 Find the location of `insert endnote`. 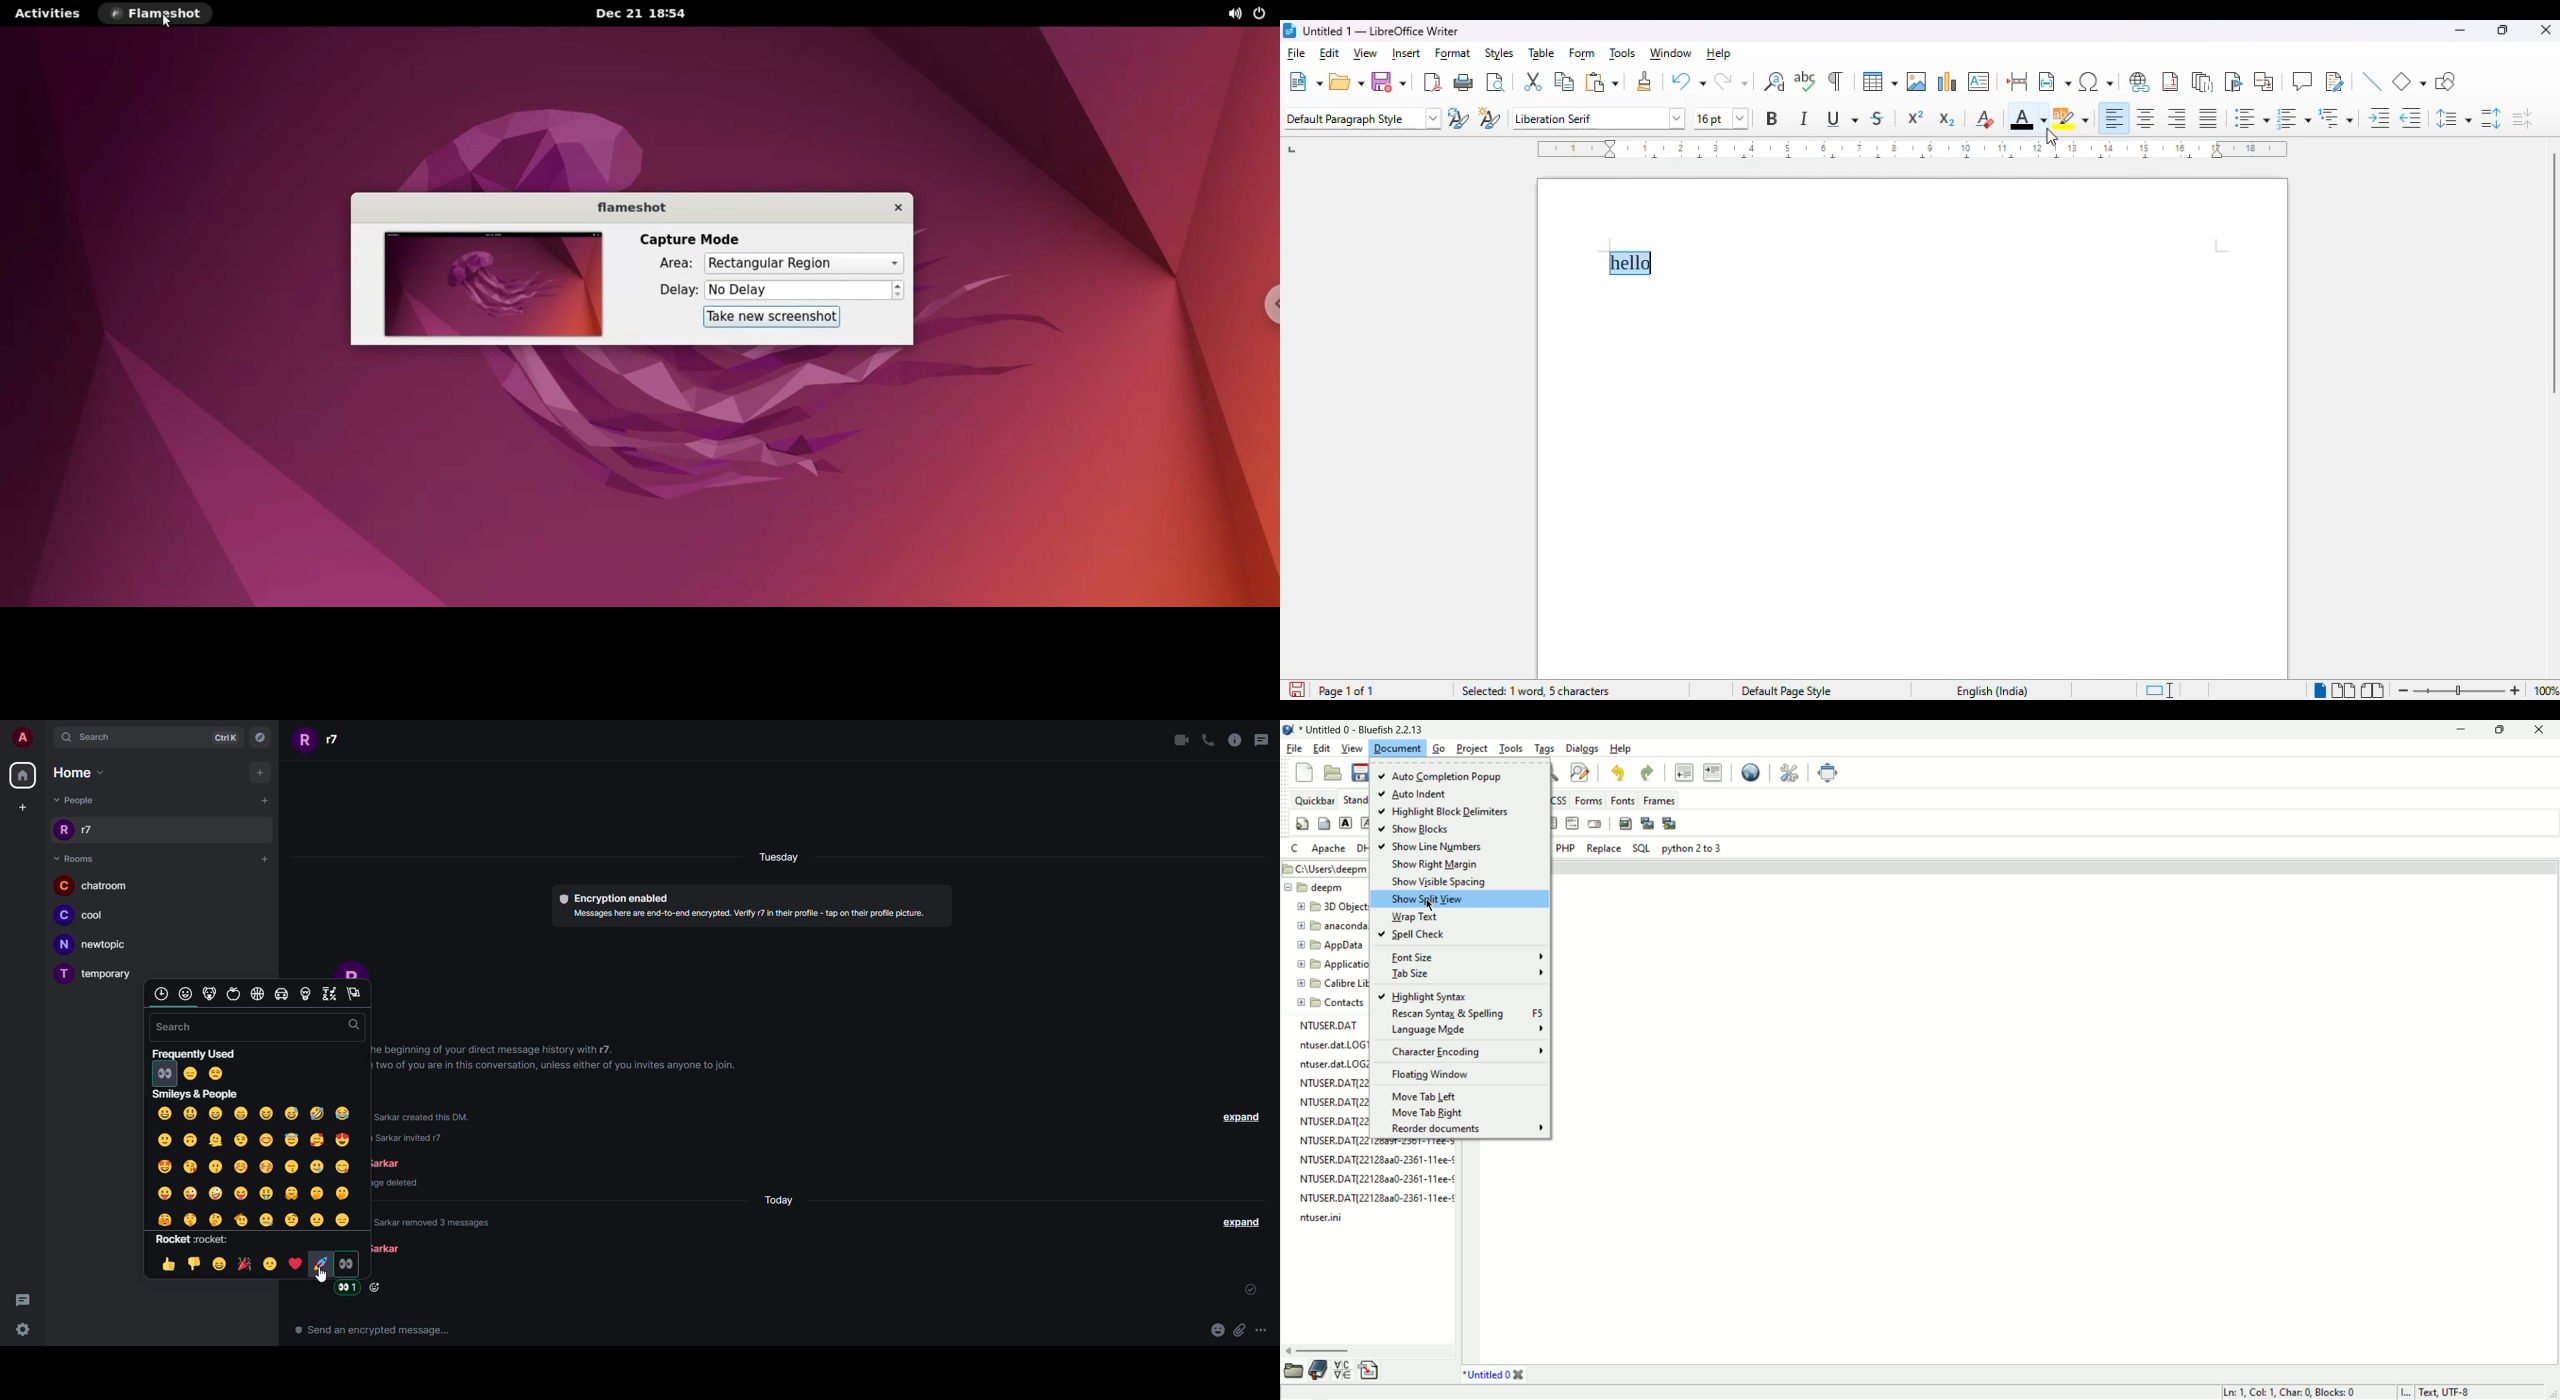

insert endnote is located at coordinates (2203, 82).